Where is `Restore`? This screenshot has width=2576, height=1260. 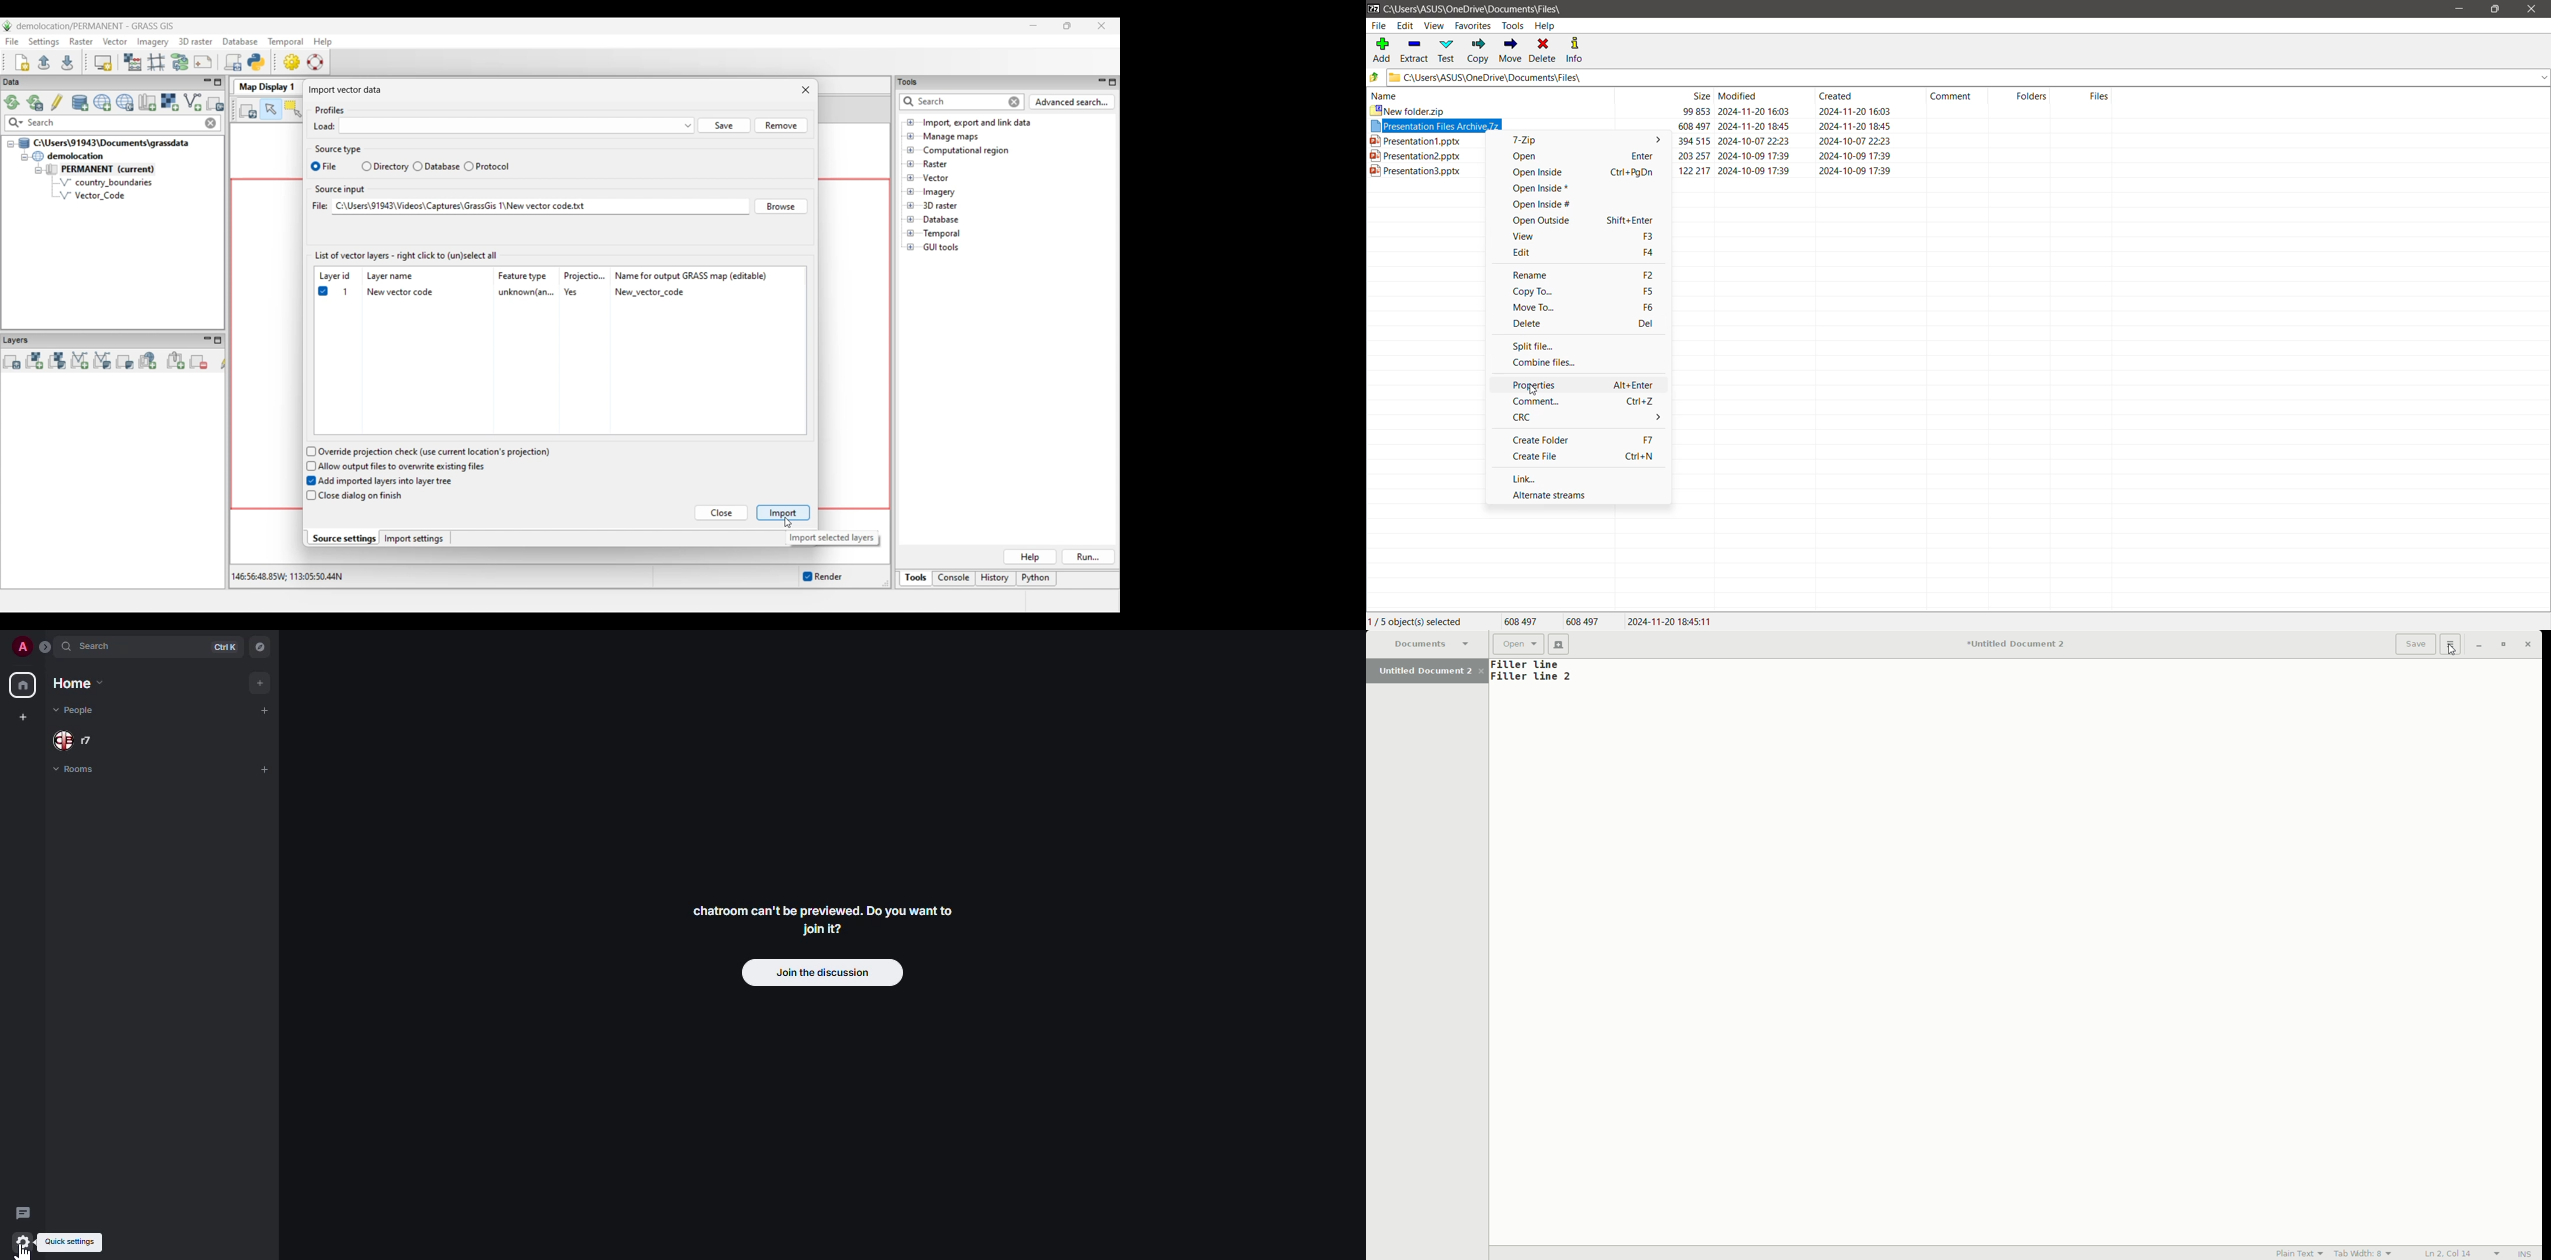
Restore is located at coordinates (2502, 645).